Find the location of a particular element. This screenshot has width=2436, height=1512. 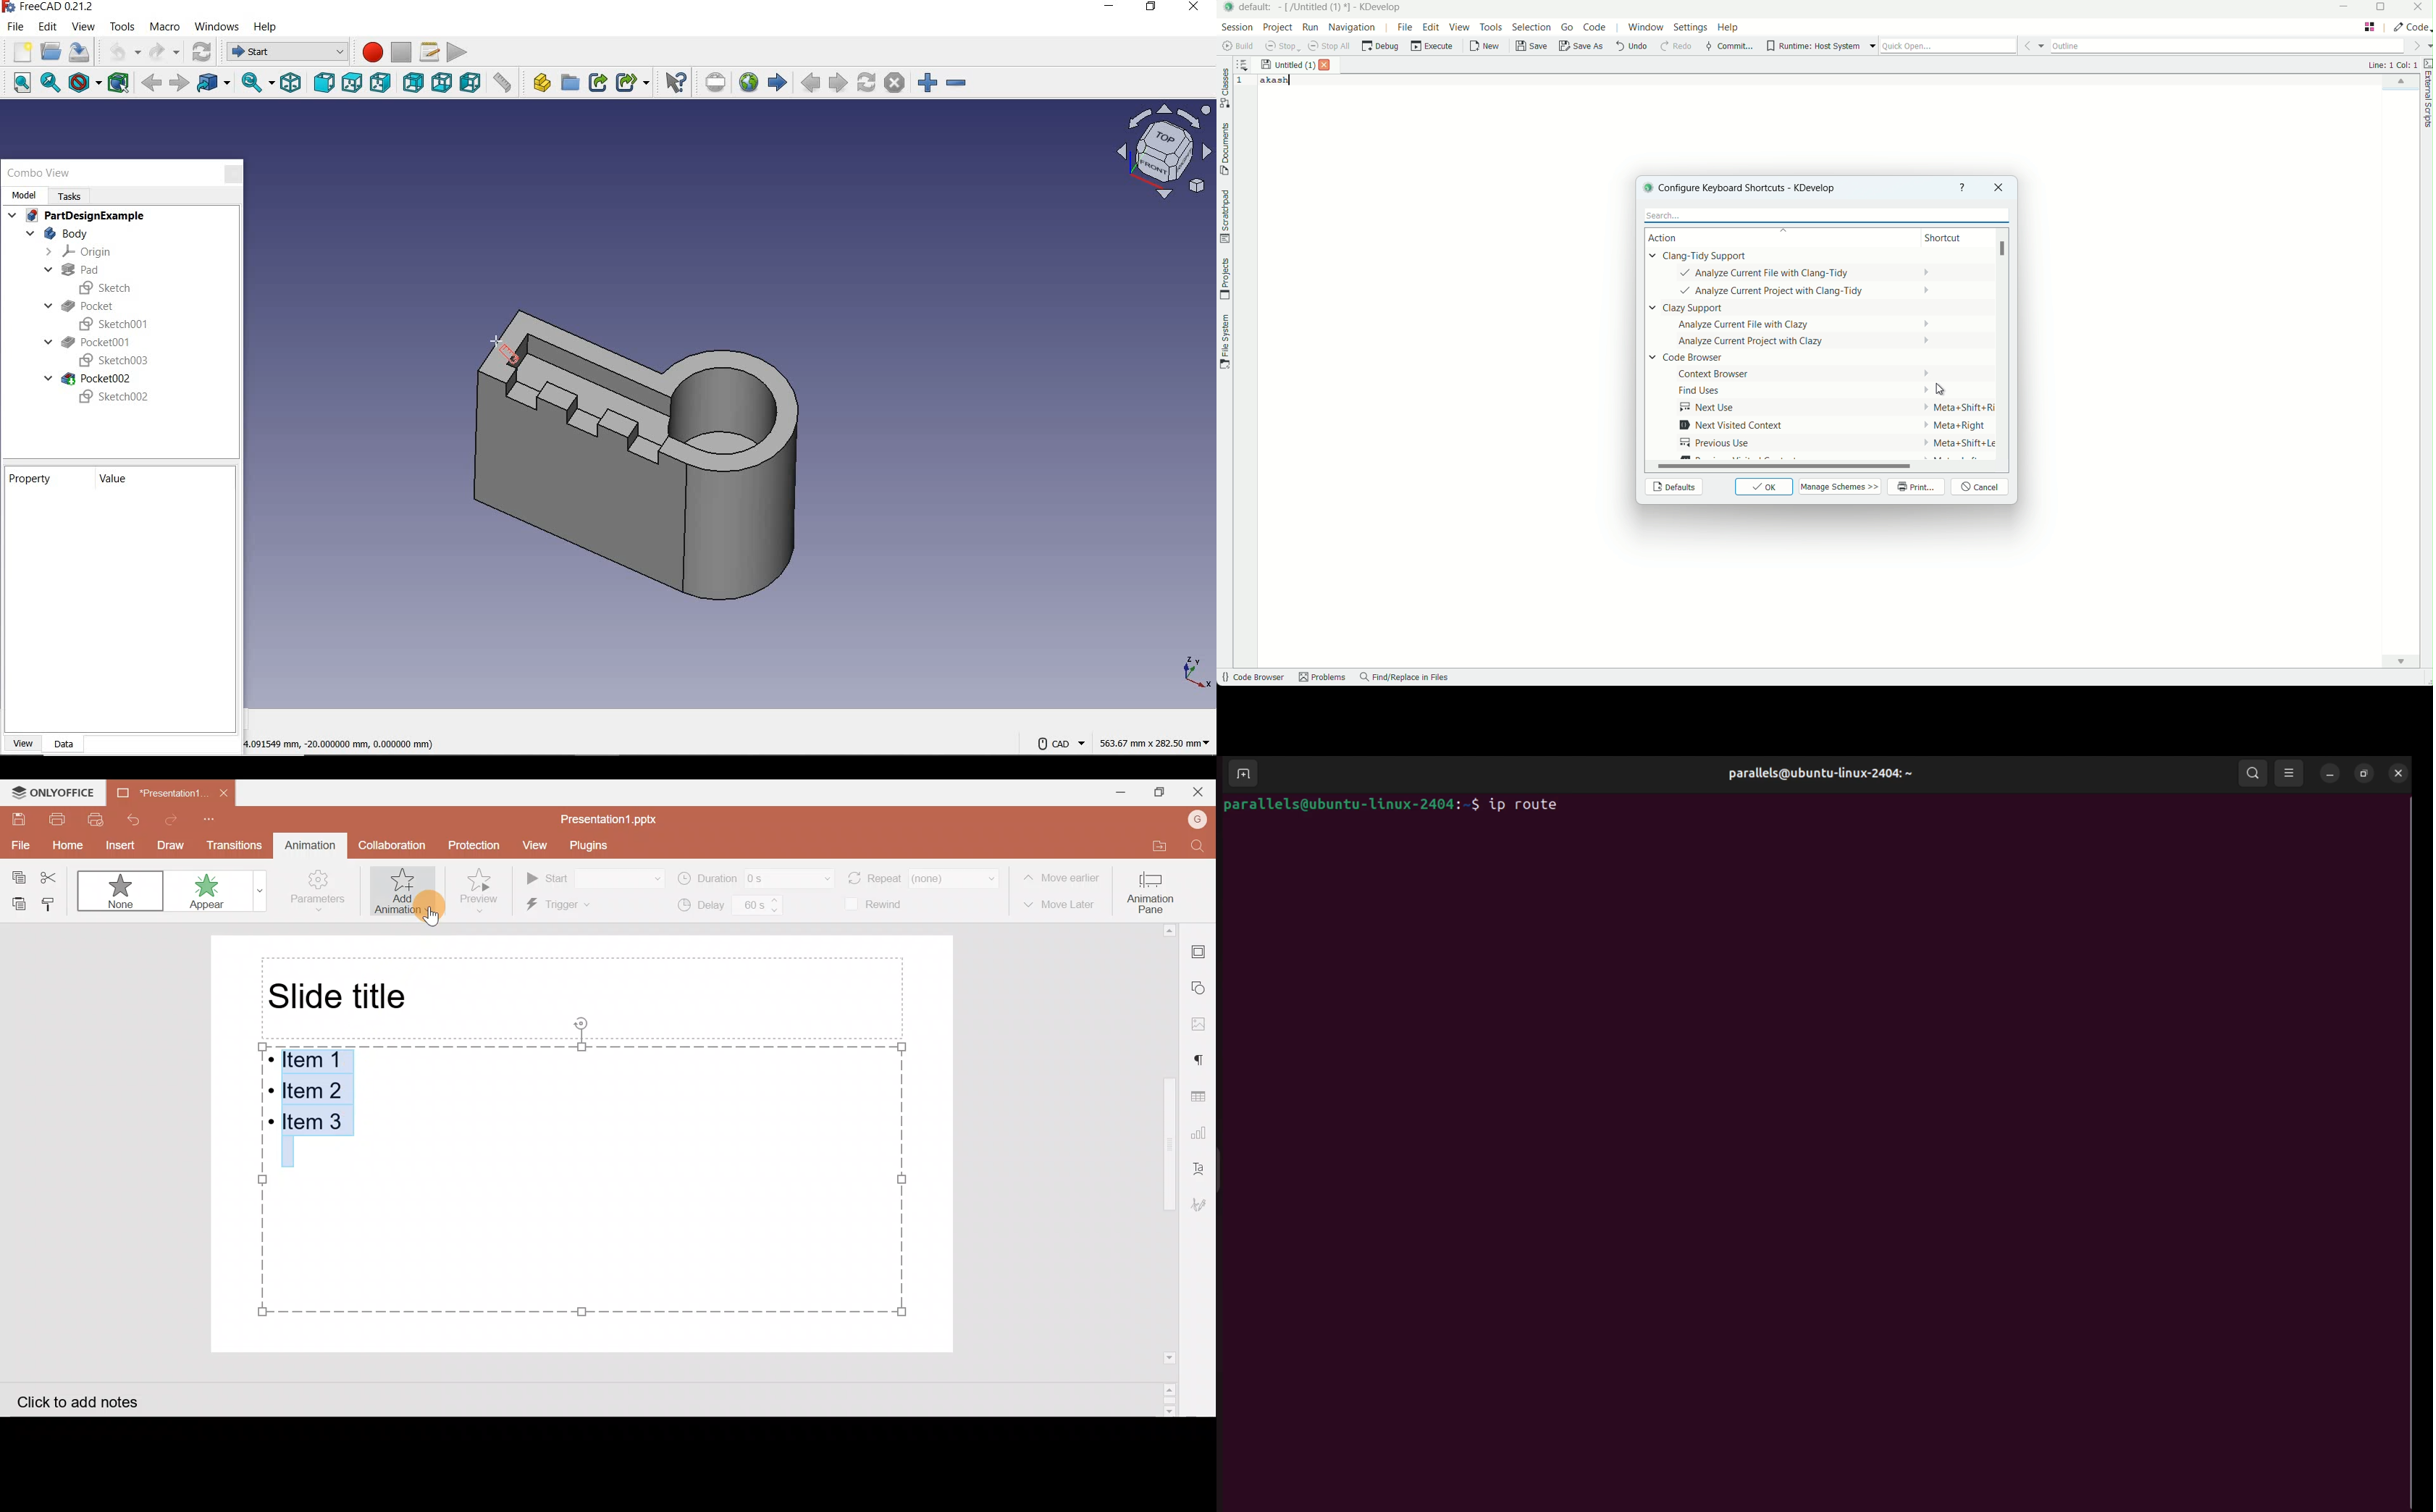

make sub-link is located at coordinates (631, 83).